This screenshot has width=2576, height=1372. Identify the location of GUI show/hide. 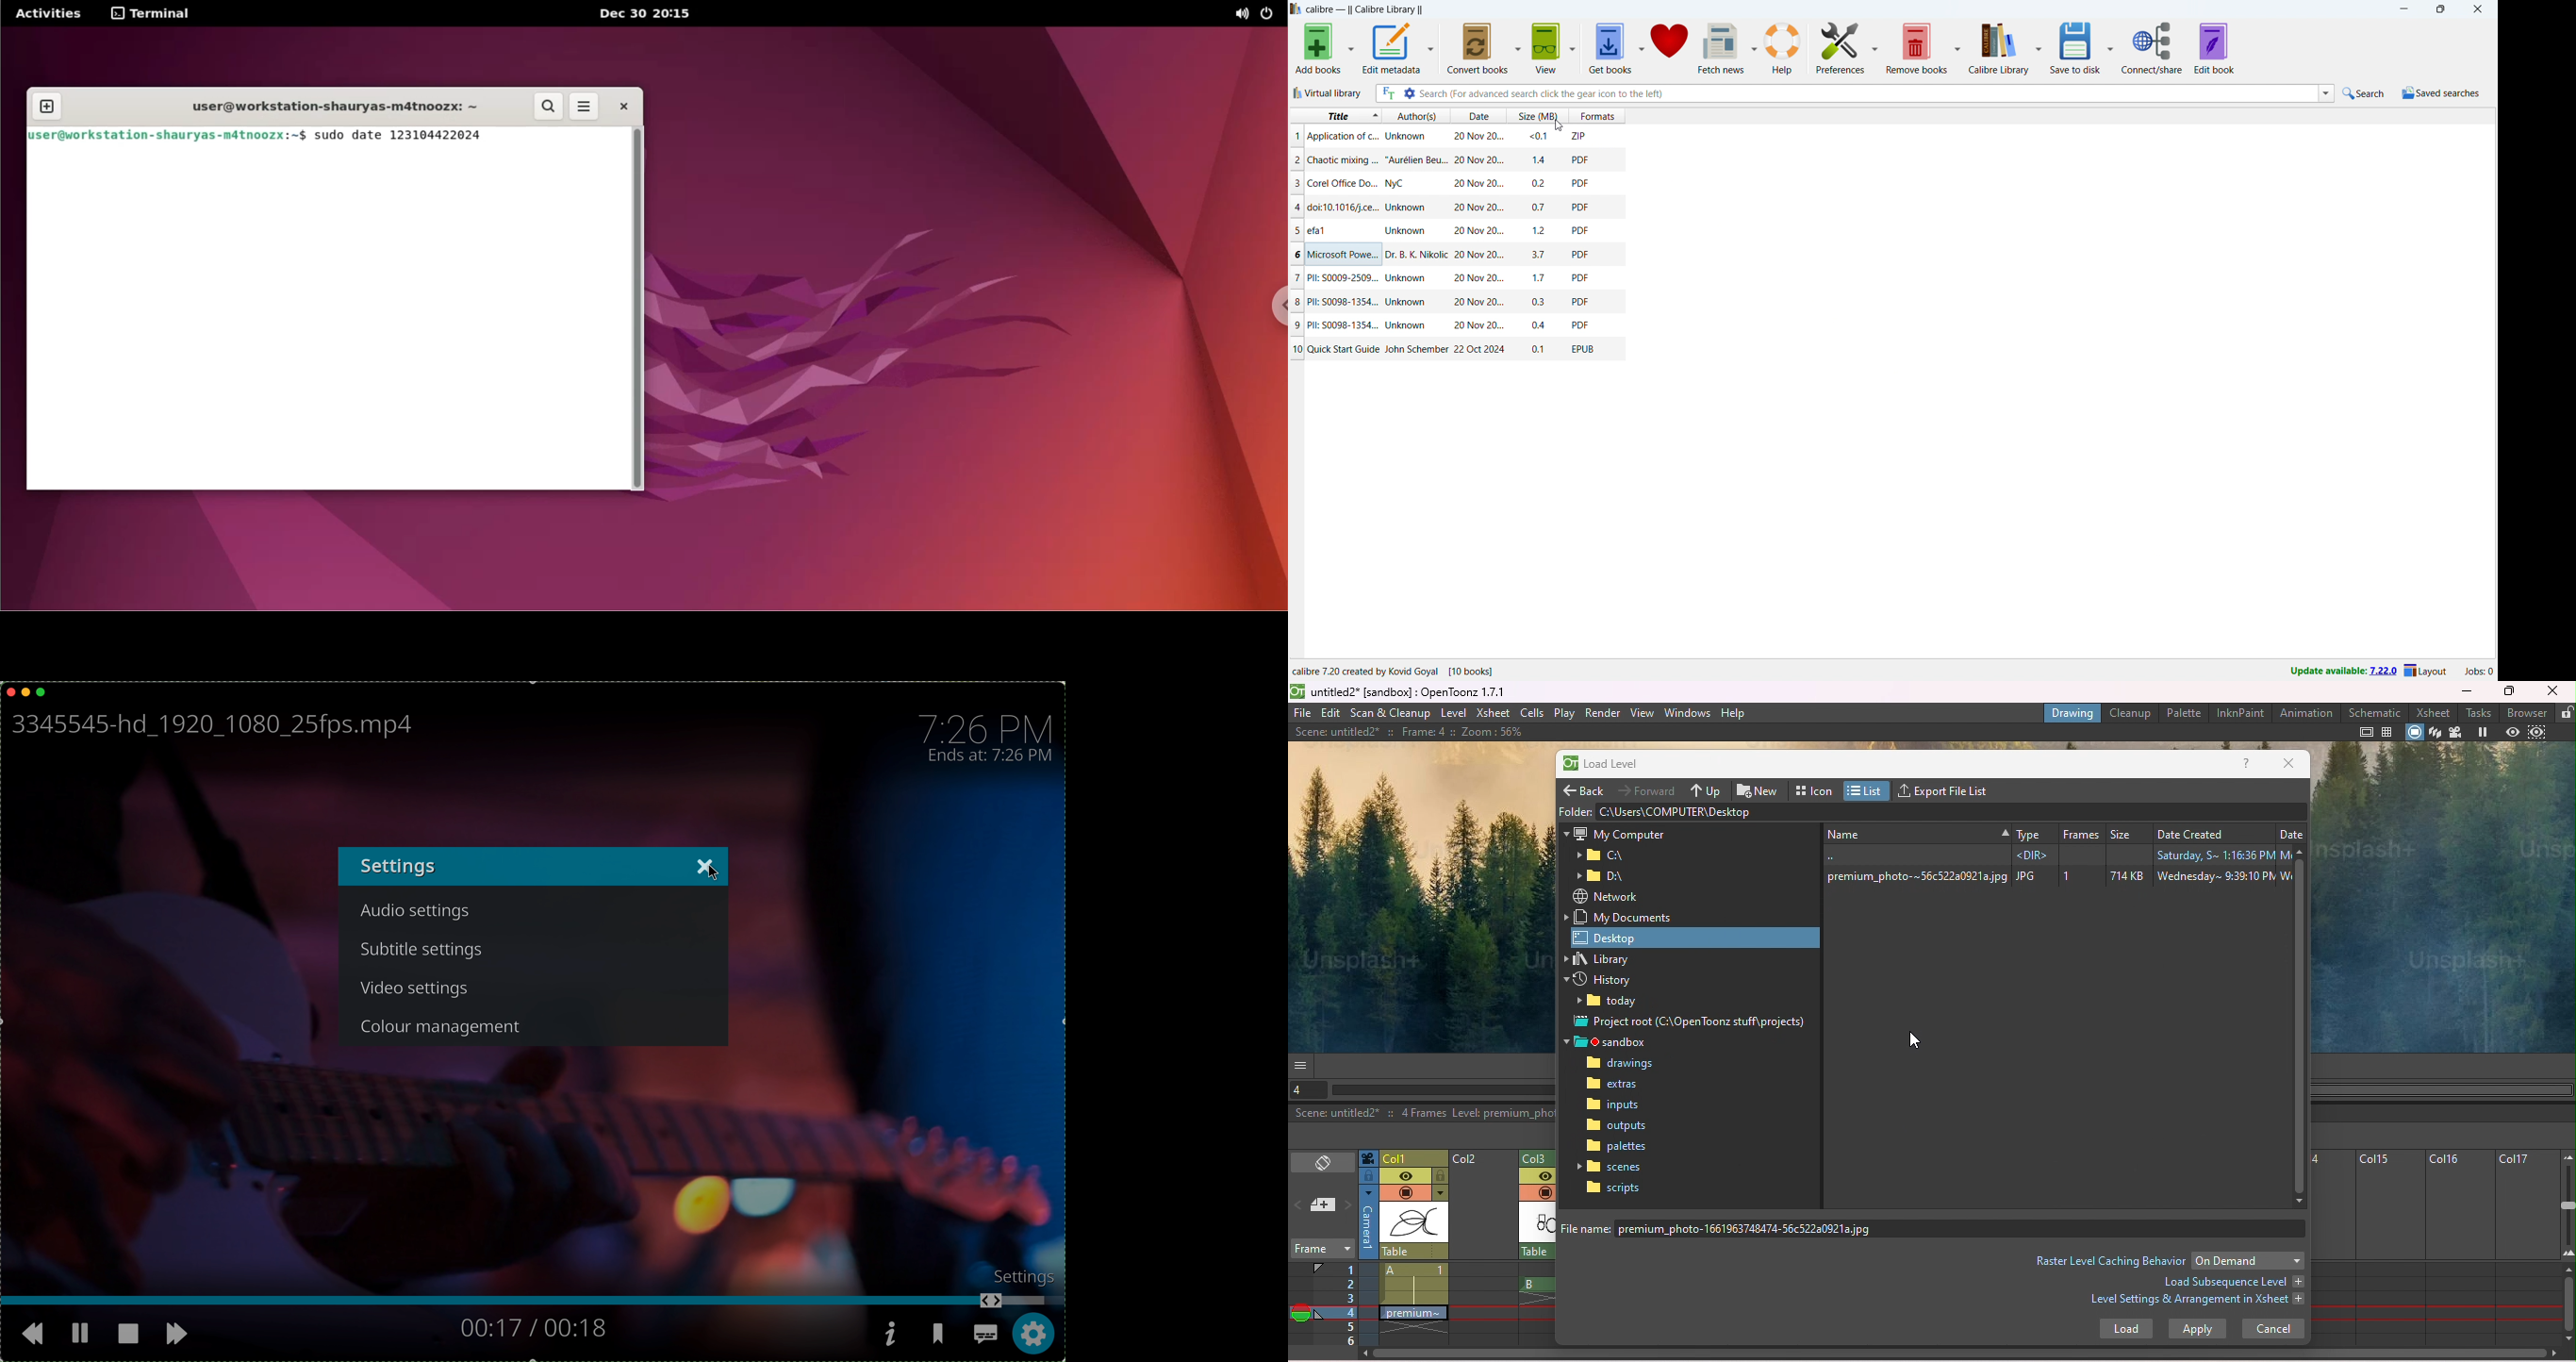
(1302, 1065).